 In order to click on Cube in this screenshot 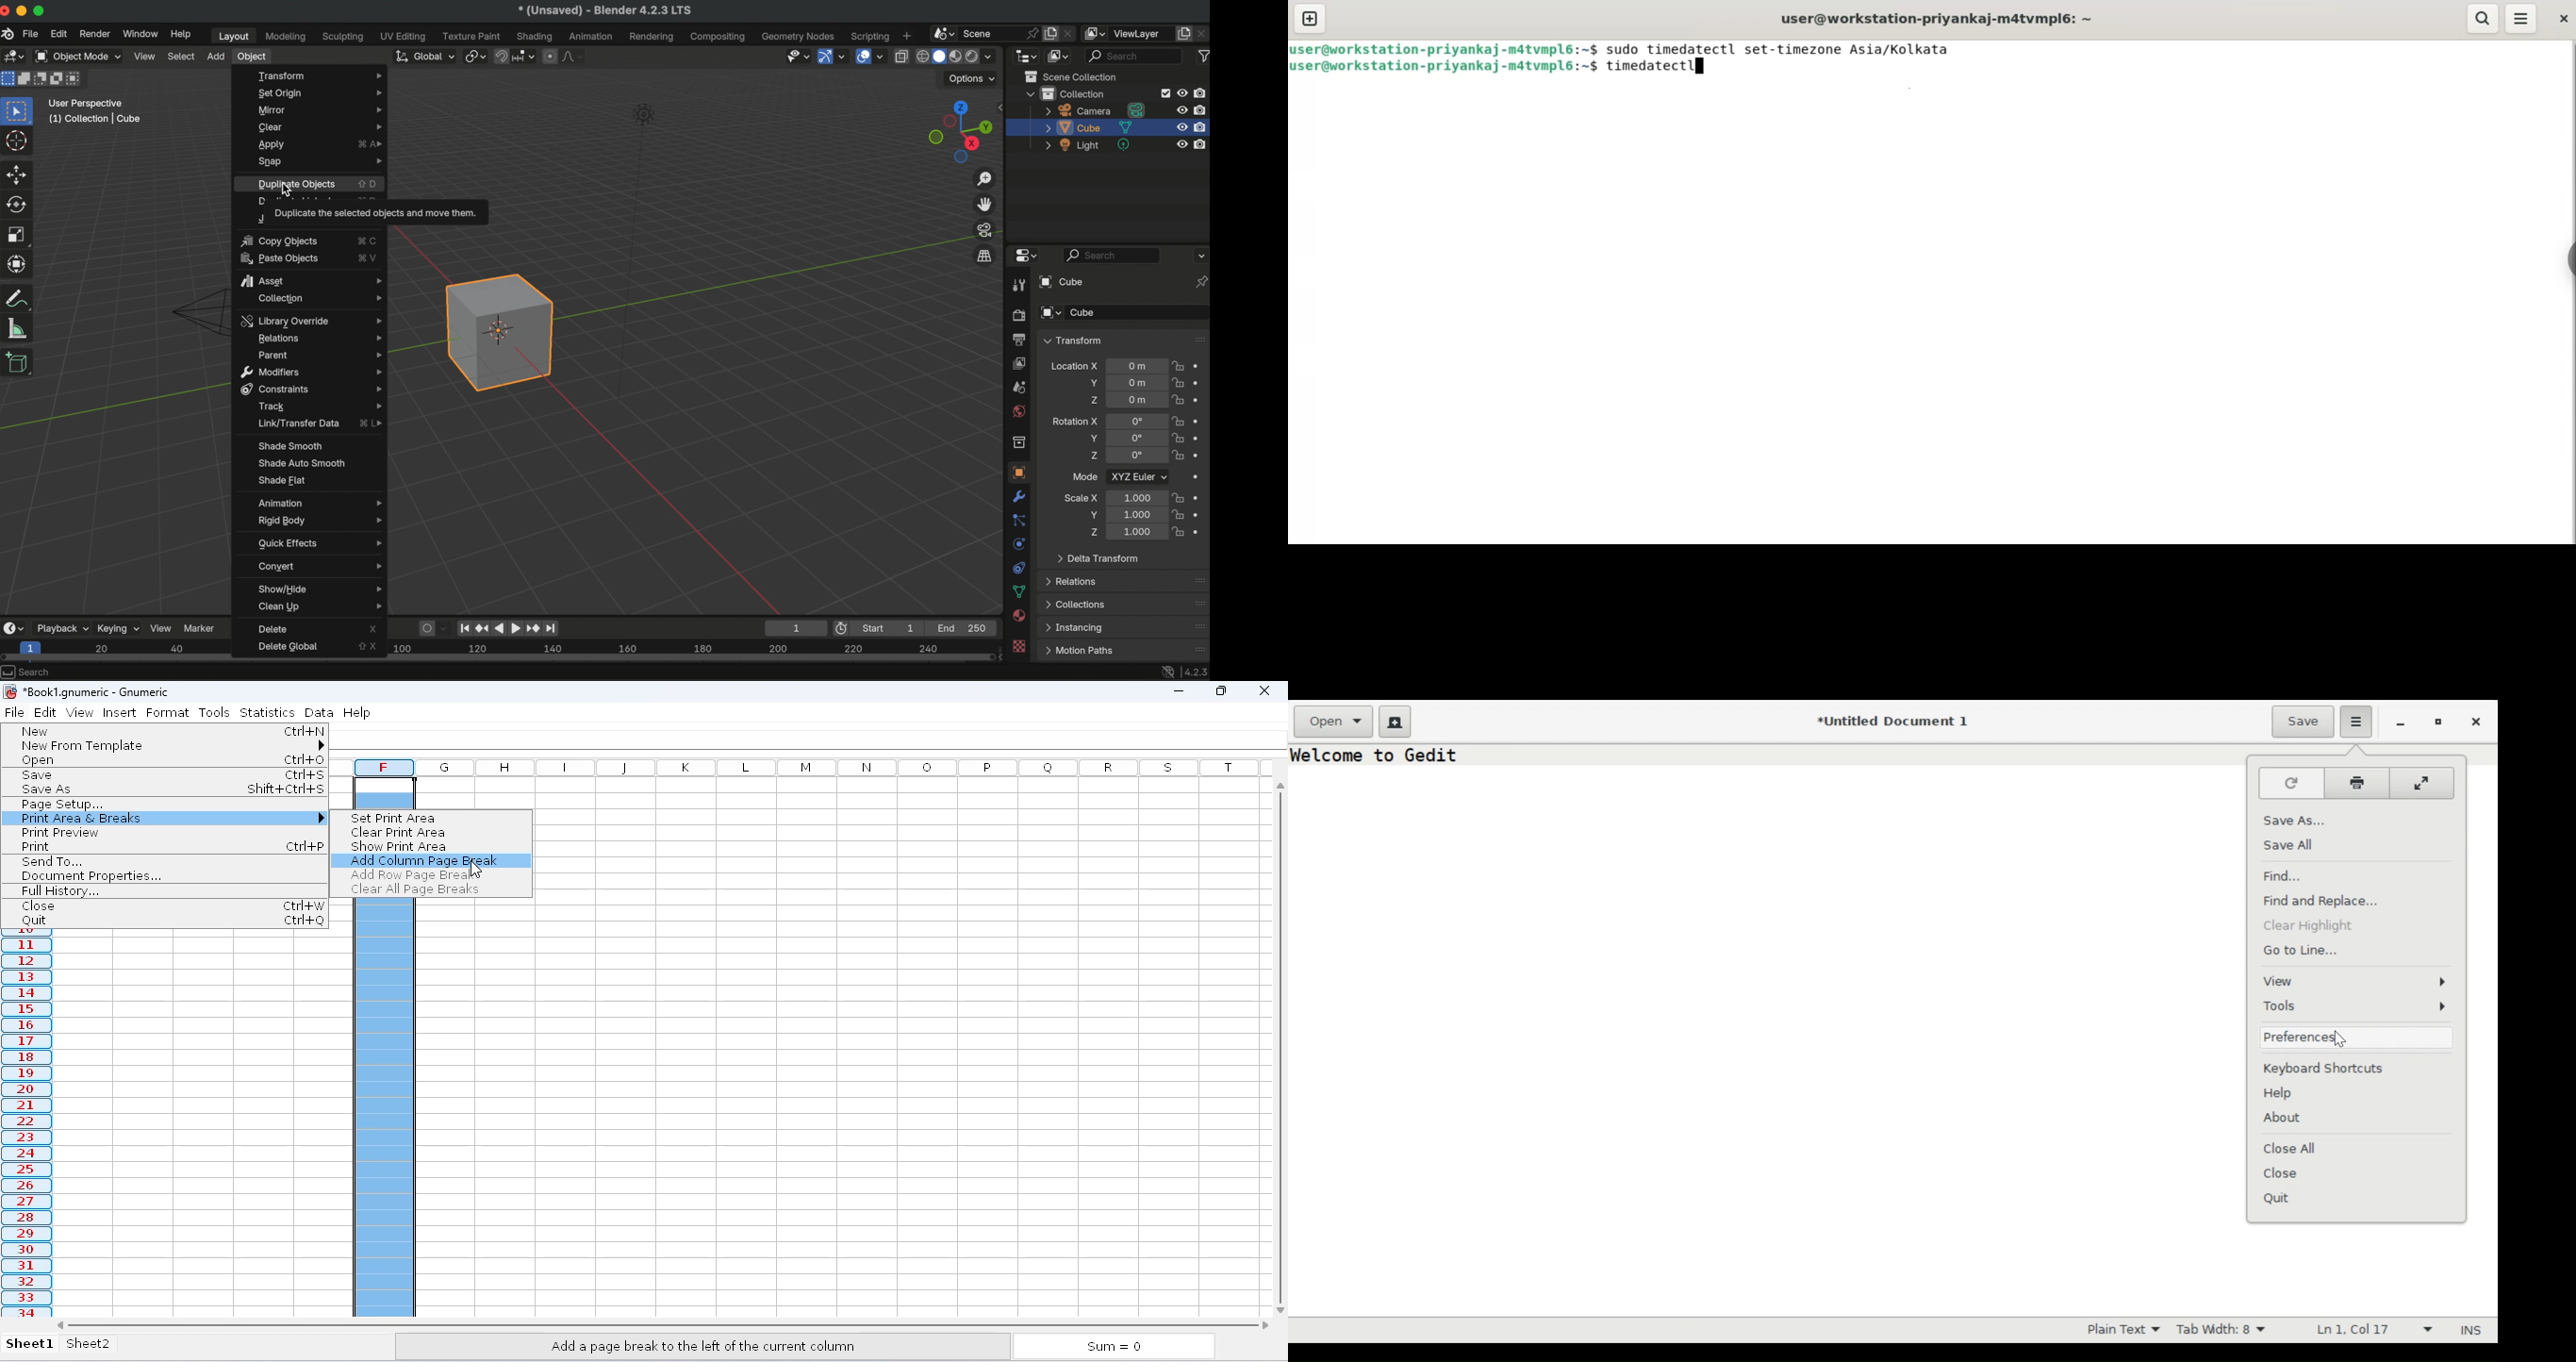, I will do `click(1138, 313)`.